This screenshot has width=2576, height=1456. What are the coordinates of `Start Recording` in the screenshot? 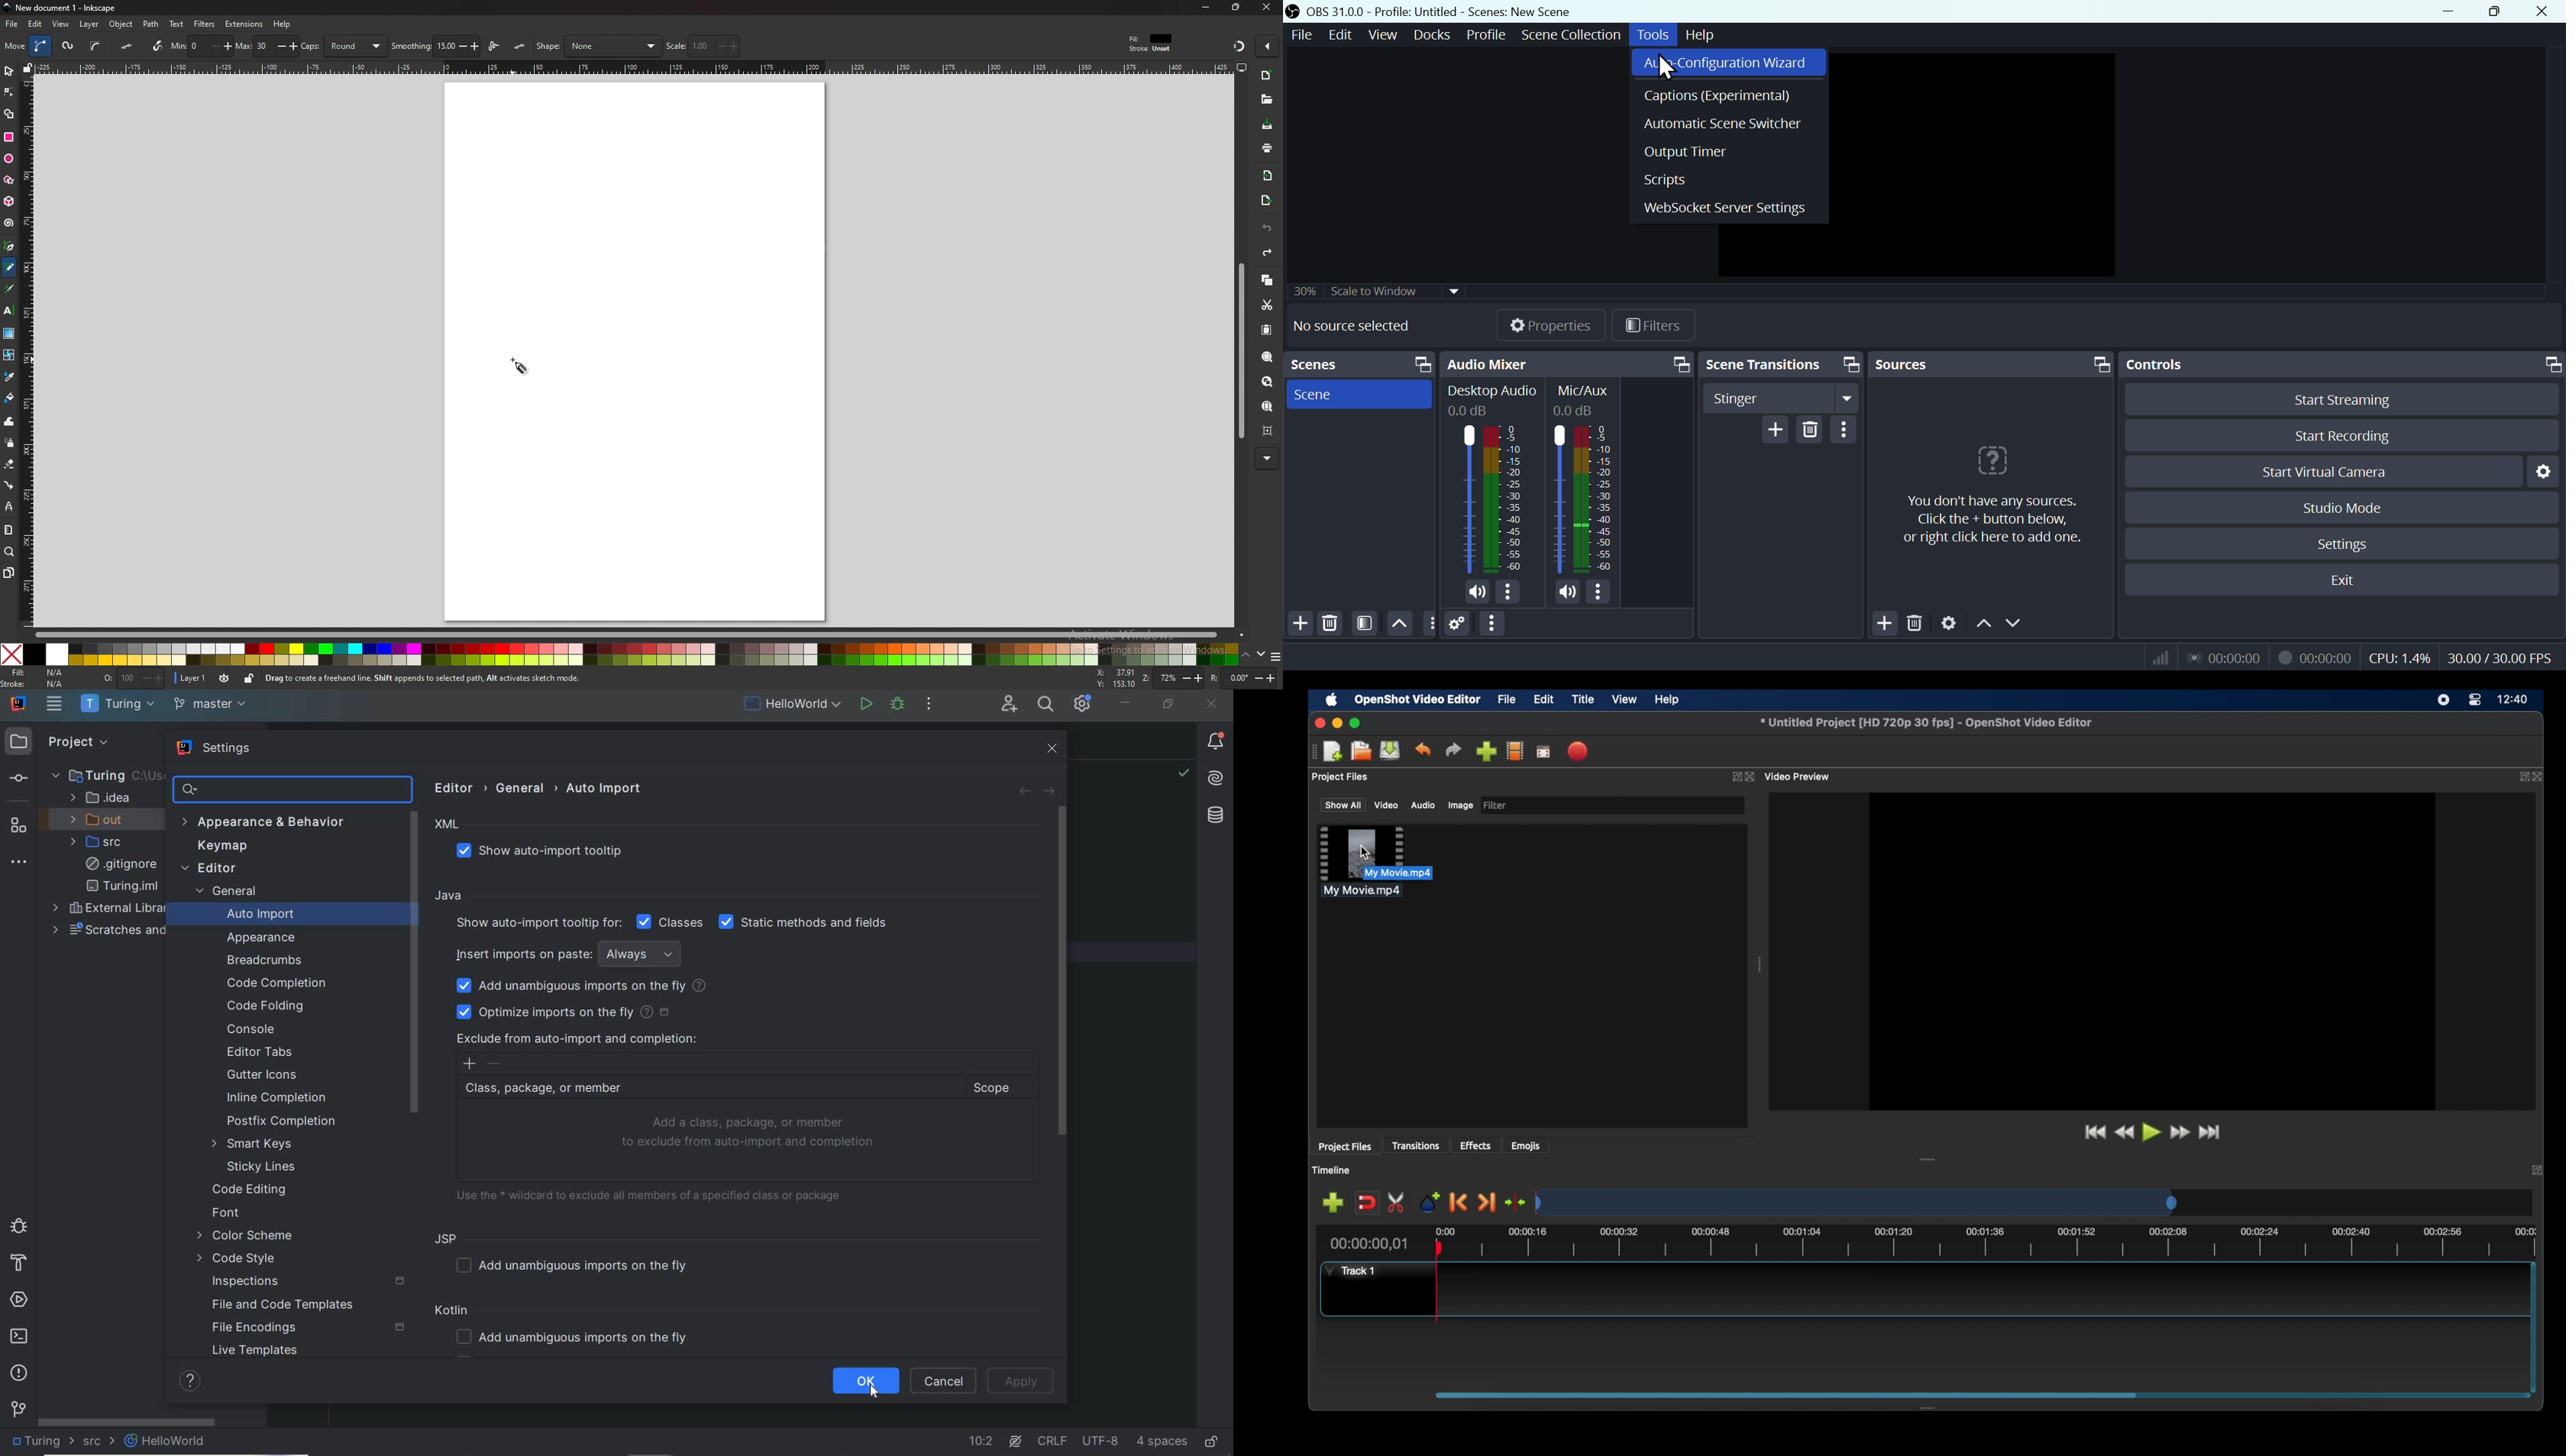 It's located at (2341, 436).